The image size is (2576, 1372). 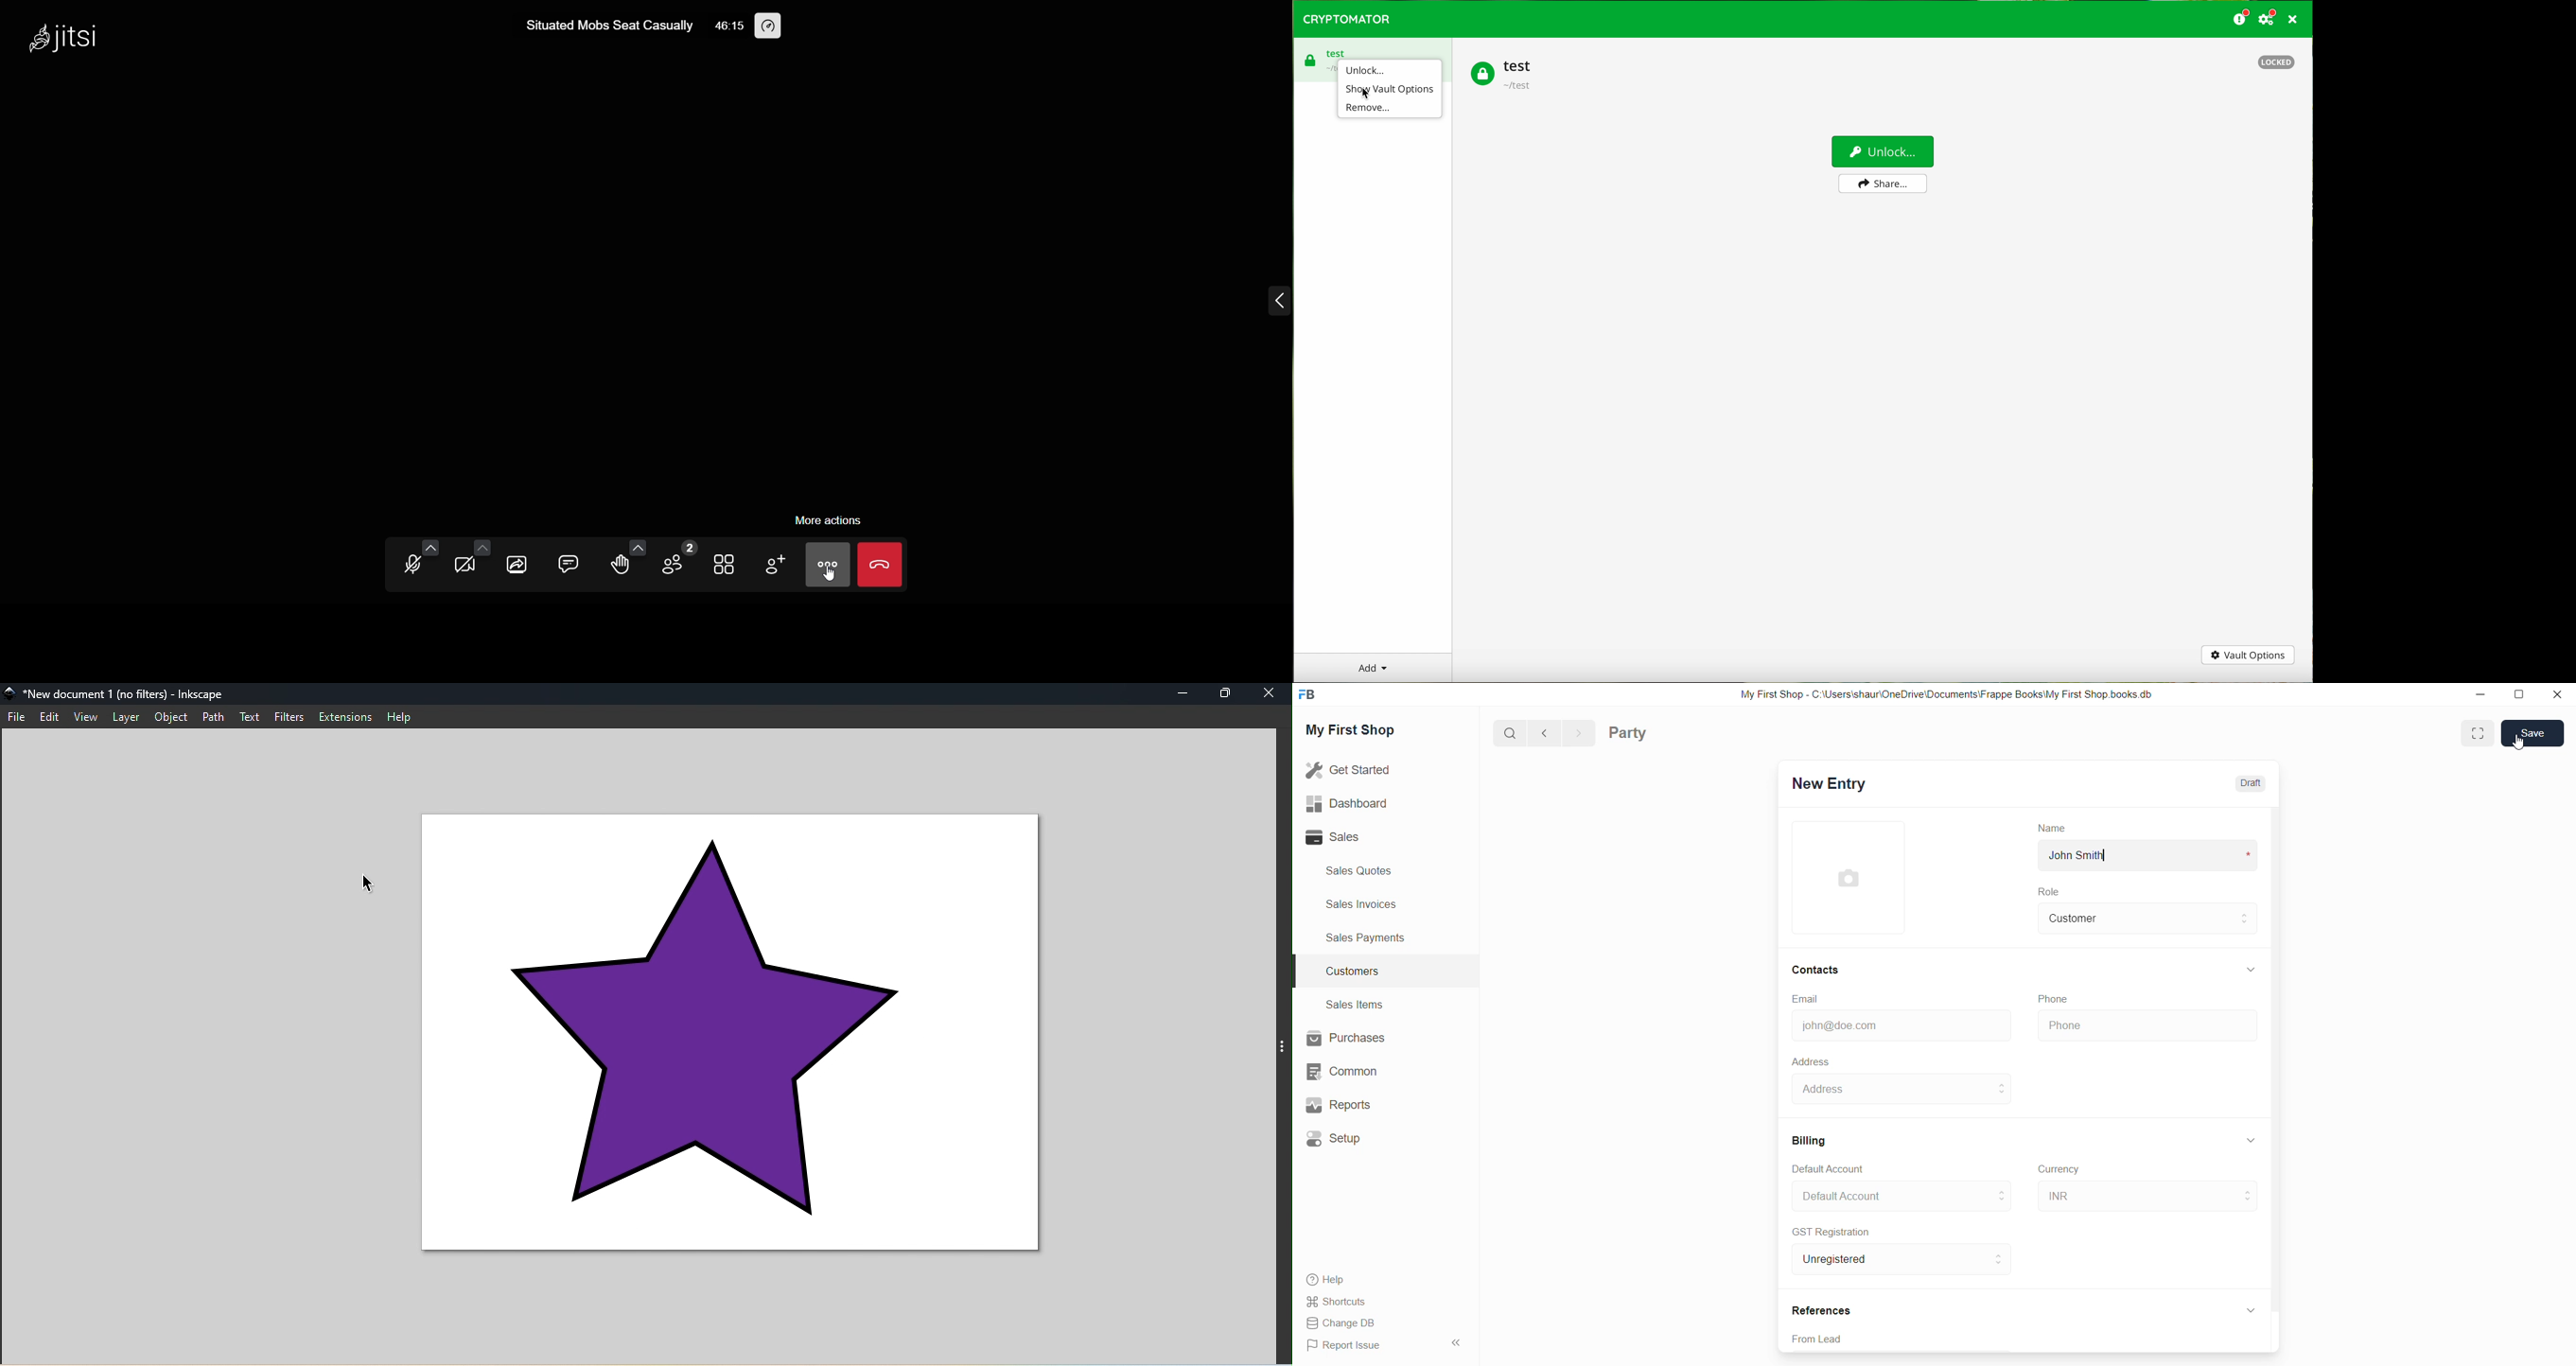 What do you see at coordinates (1310, 697) in the screenshot?
I see `frappe book Logo` at bounding box center [1310, 697].